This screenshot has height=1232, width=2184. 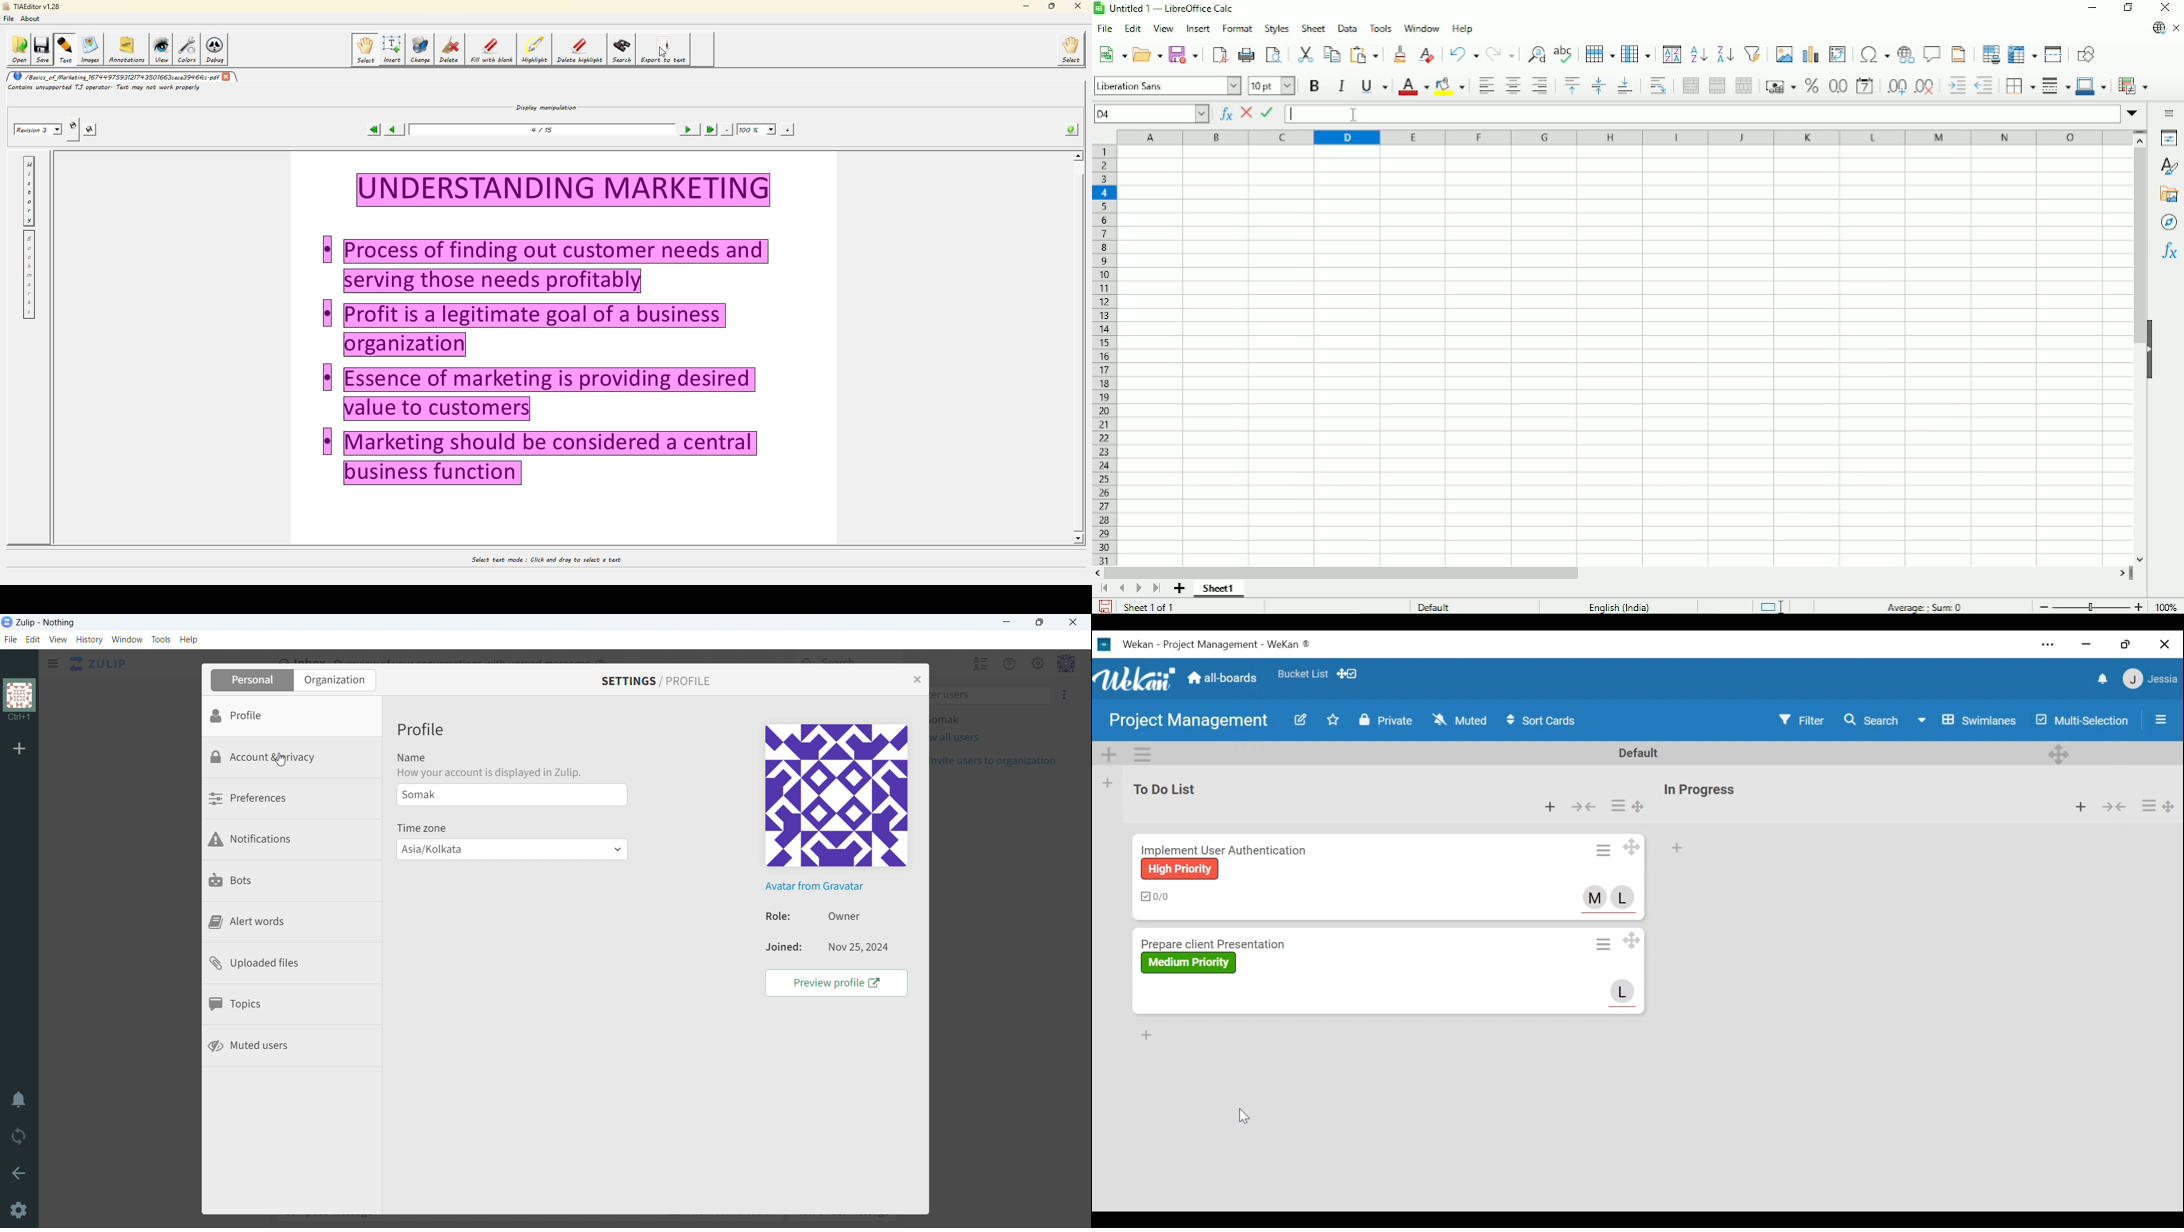 What do you see at coordinates (815, 887) in the screenshot?
I see `avatar from gravatar` at bounding box center [815, 887].